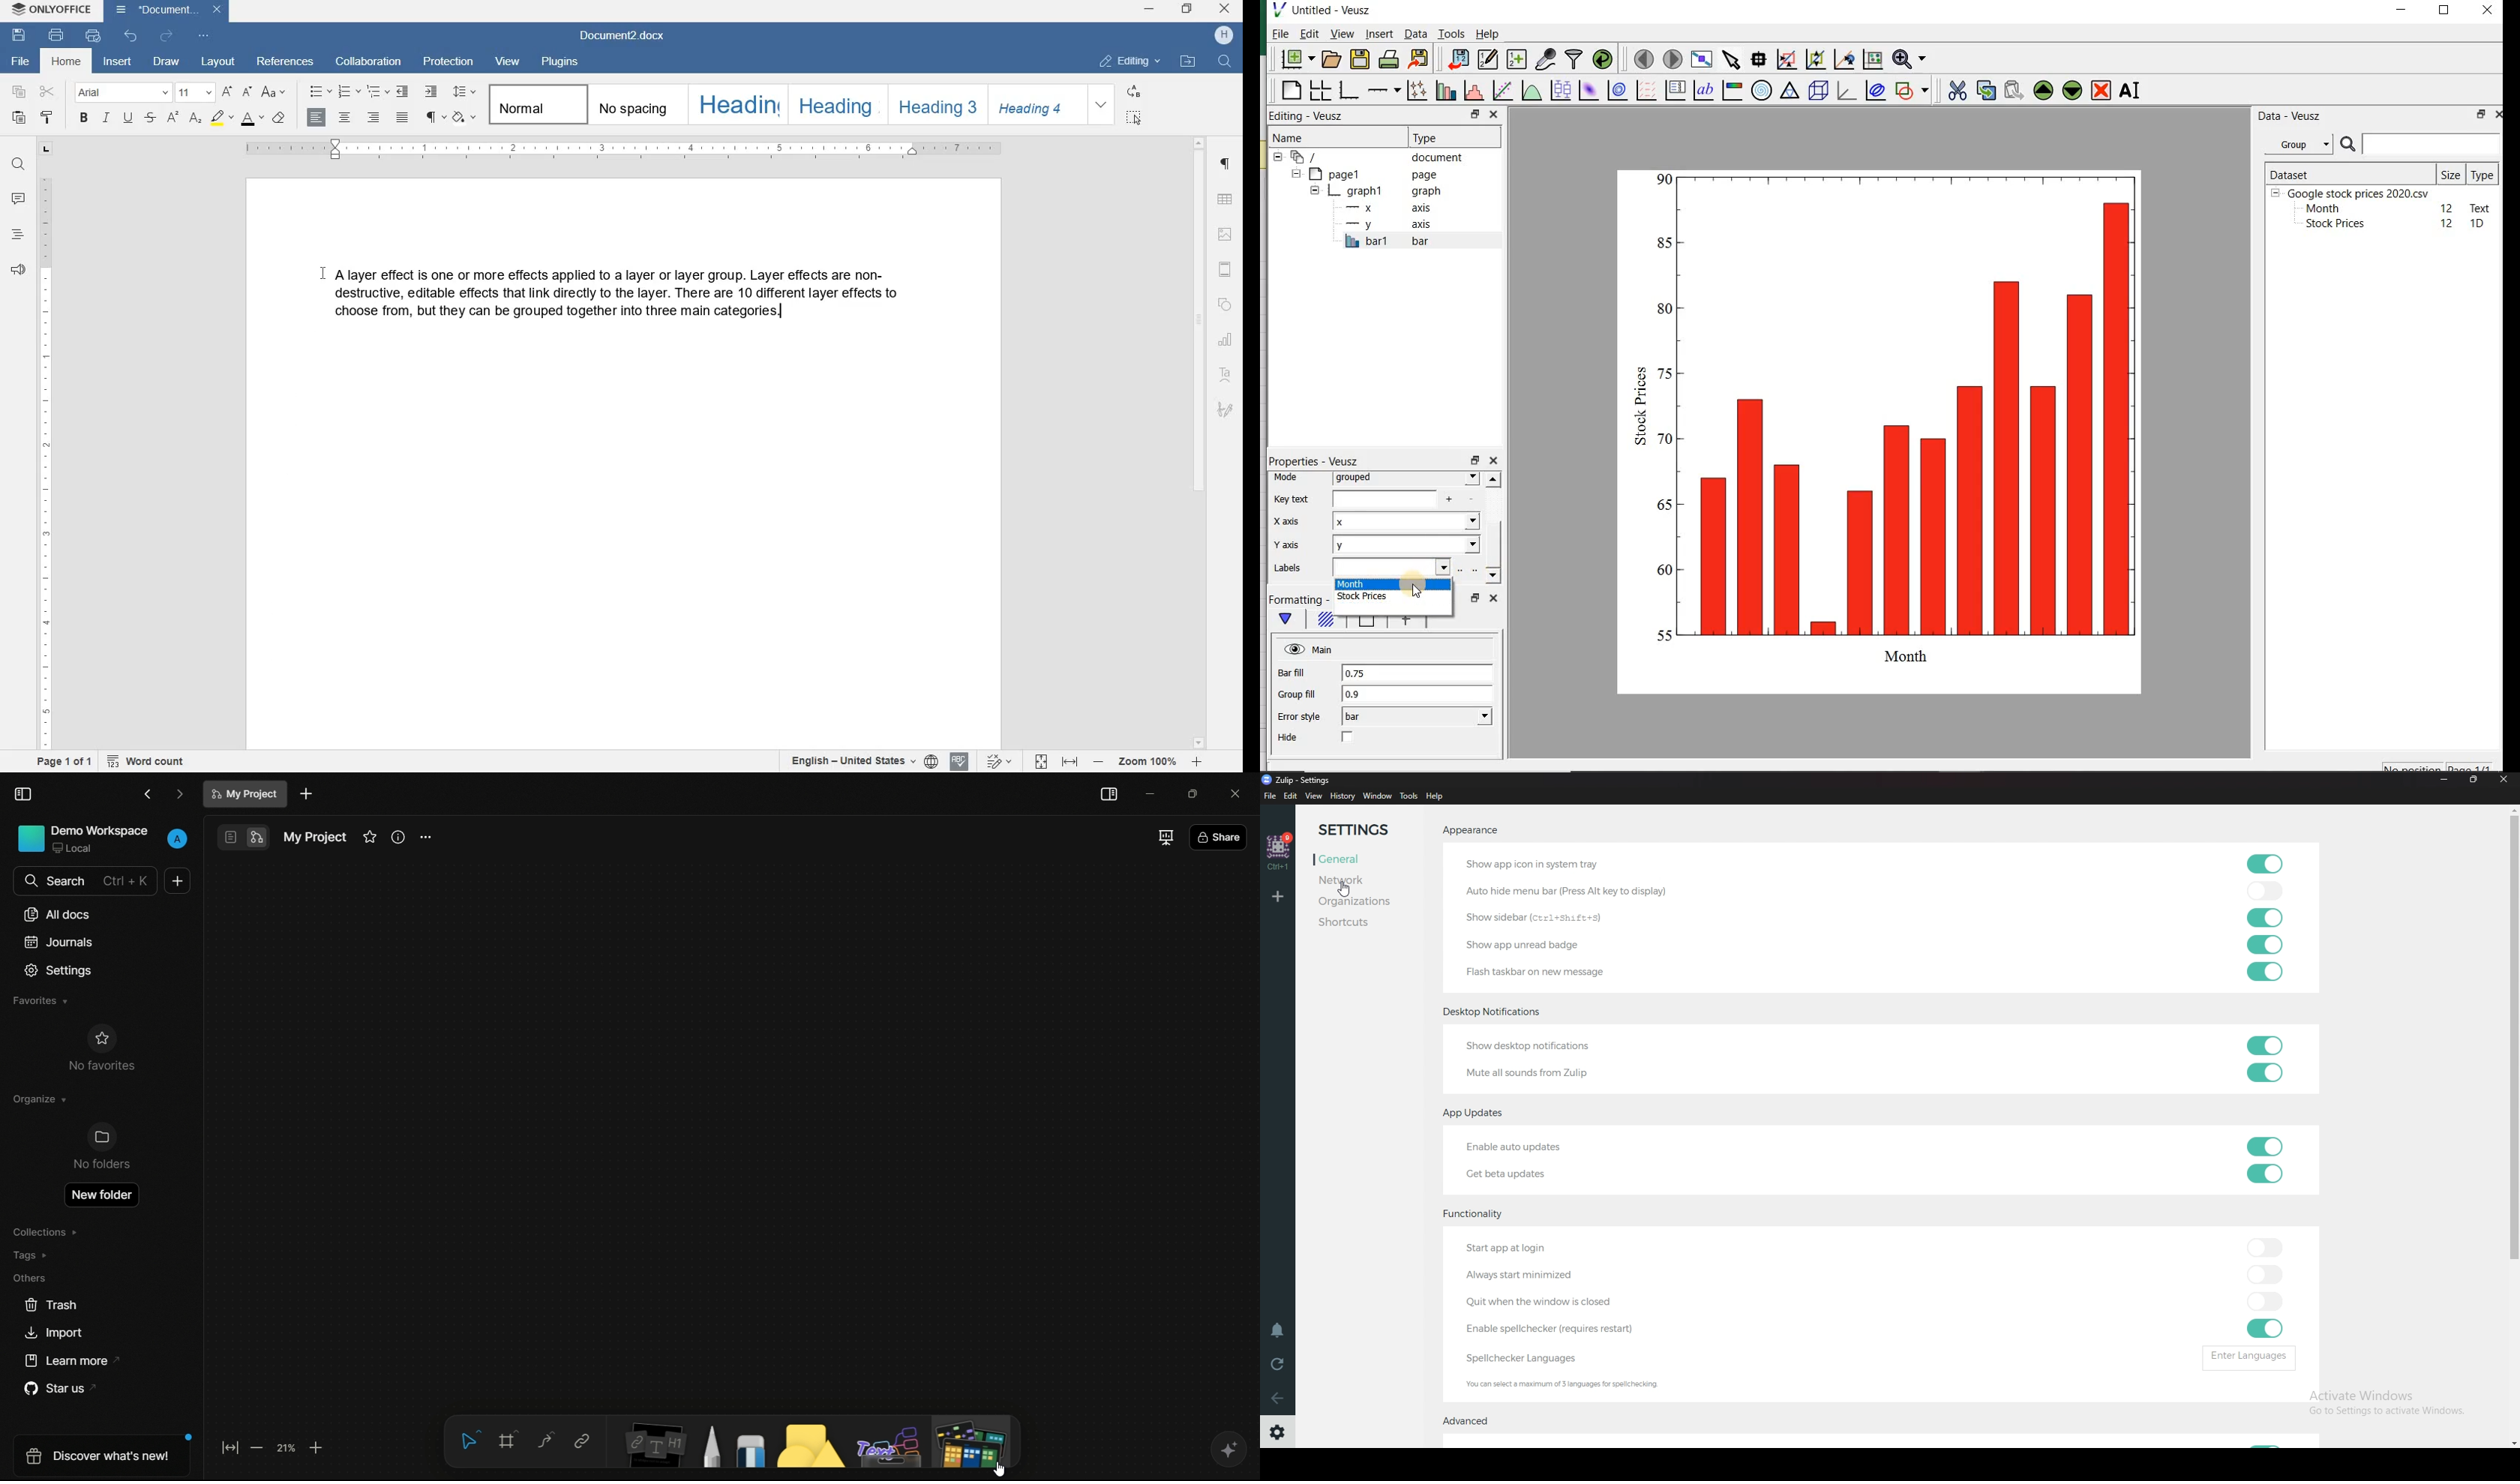  I want to click on Go back, so click(1278, 1398).